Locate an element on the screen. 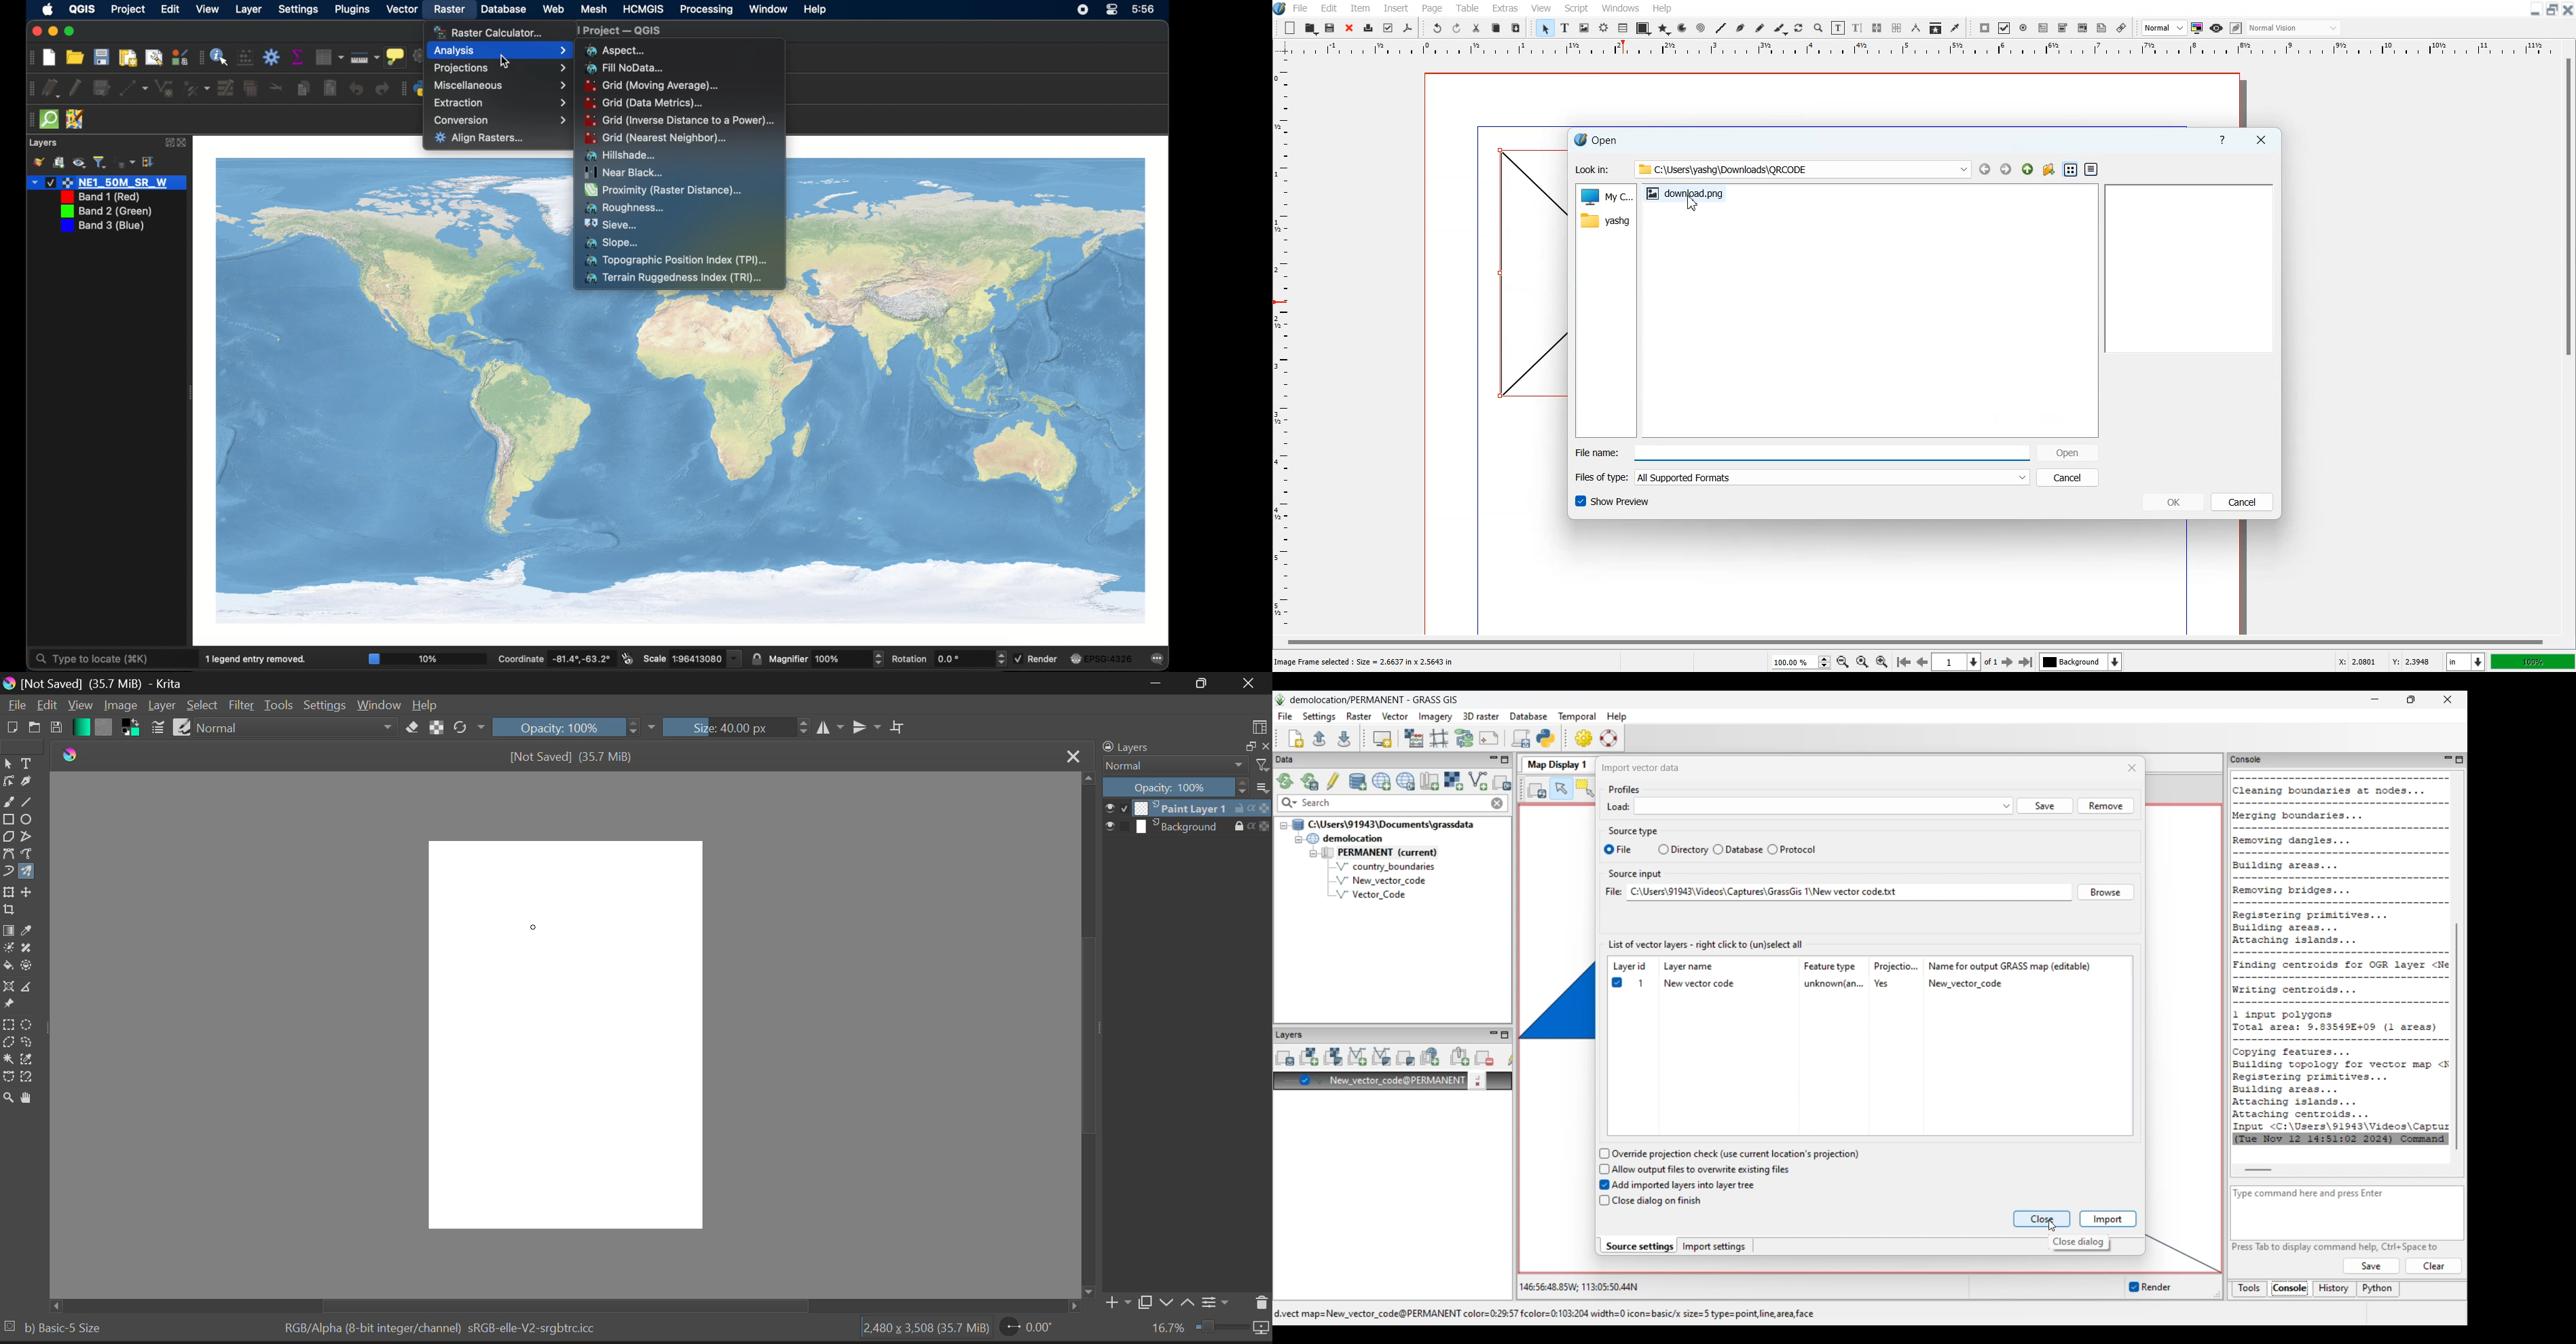  quick osm is located at coordinates (49, 119).